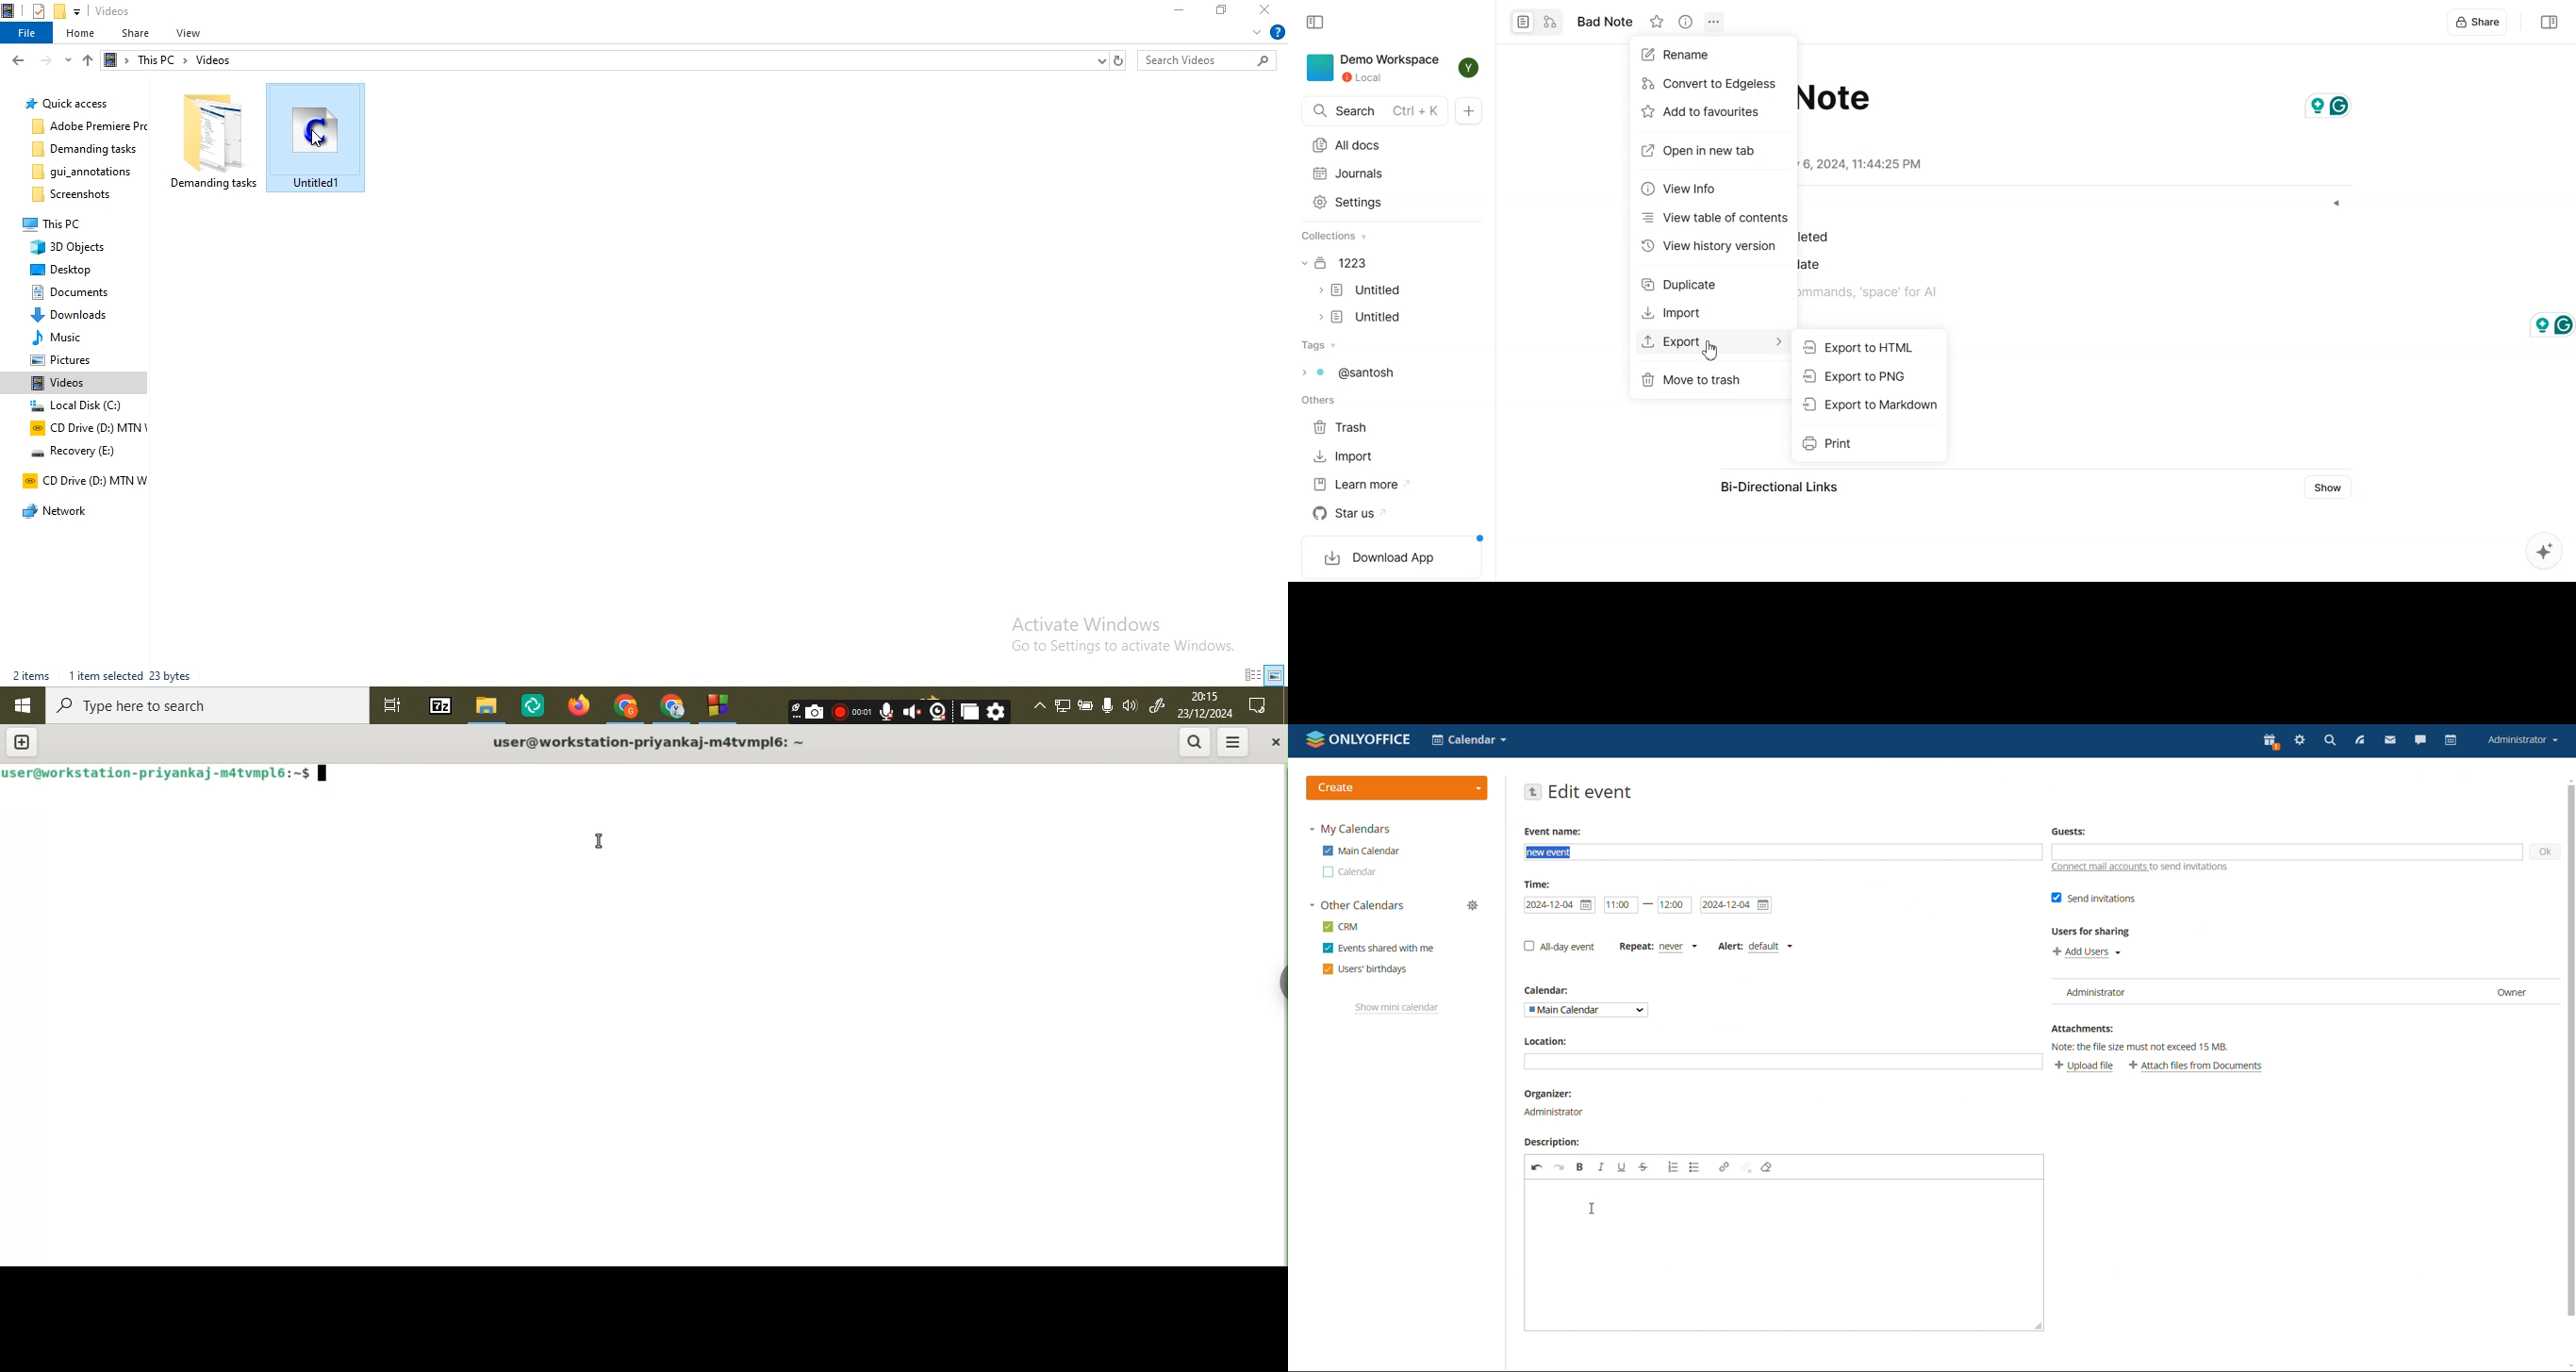 The width and height of the screenshot is (2576, 1372). What do you see at coordinates (39, 11) in the screenshot?
I see `properties` at bounding box center [39, 11].